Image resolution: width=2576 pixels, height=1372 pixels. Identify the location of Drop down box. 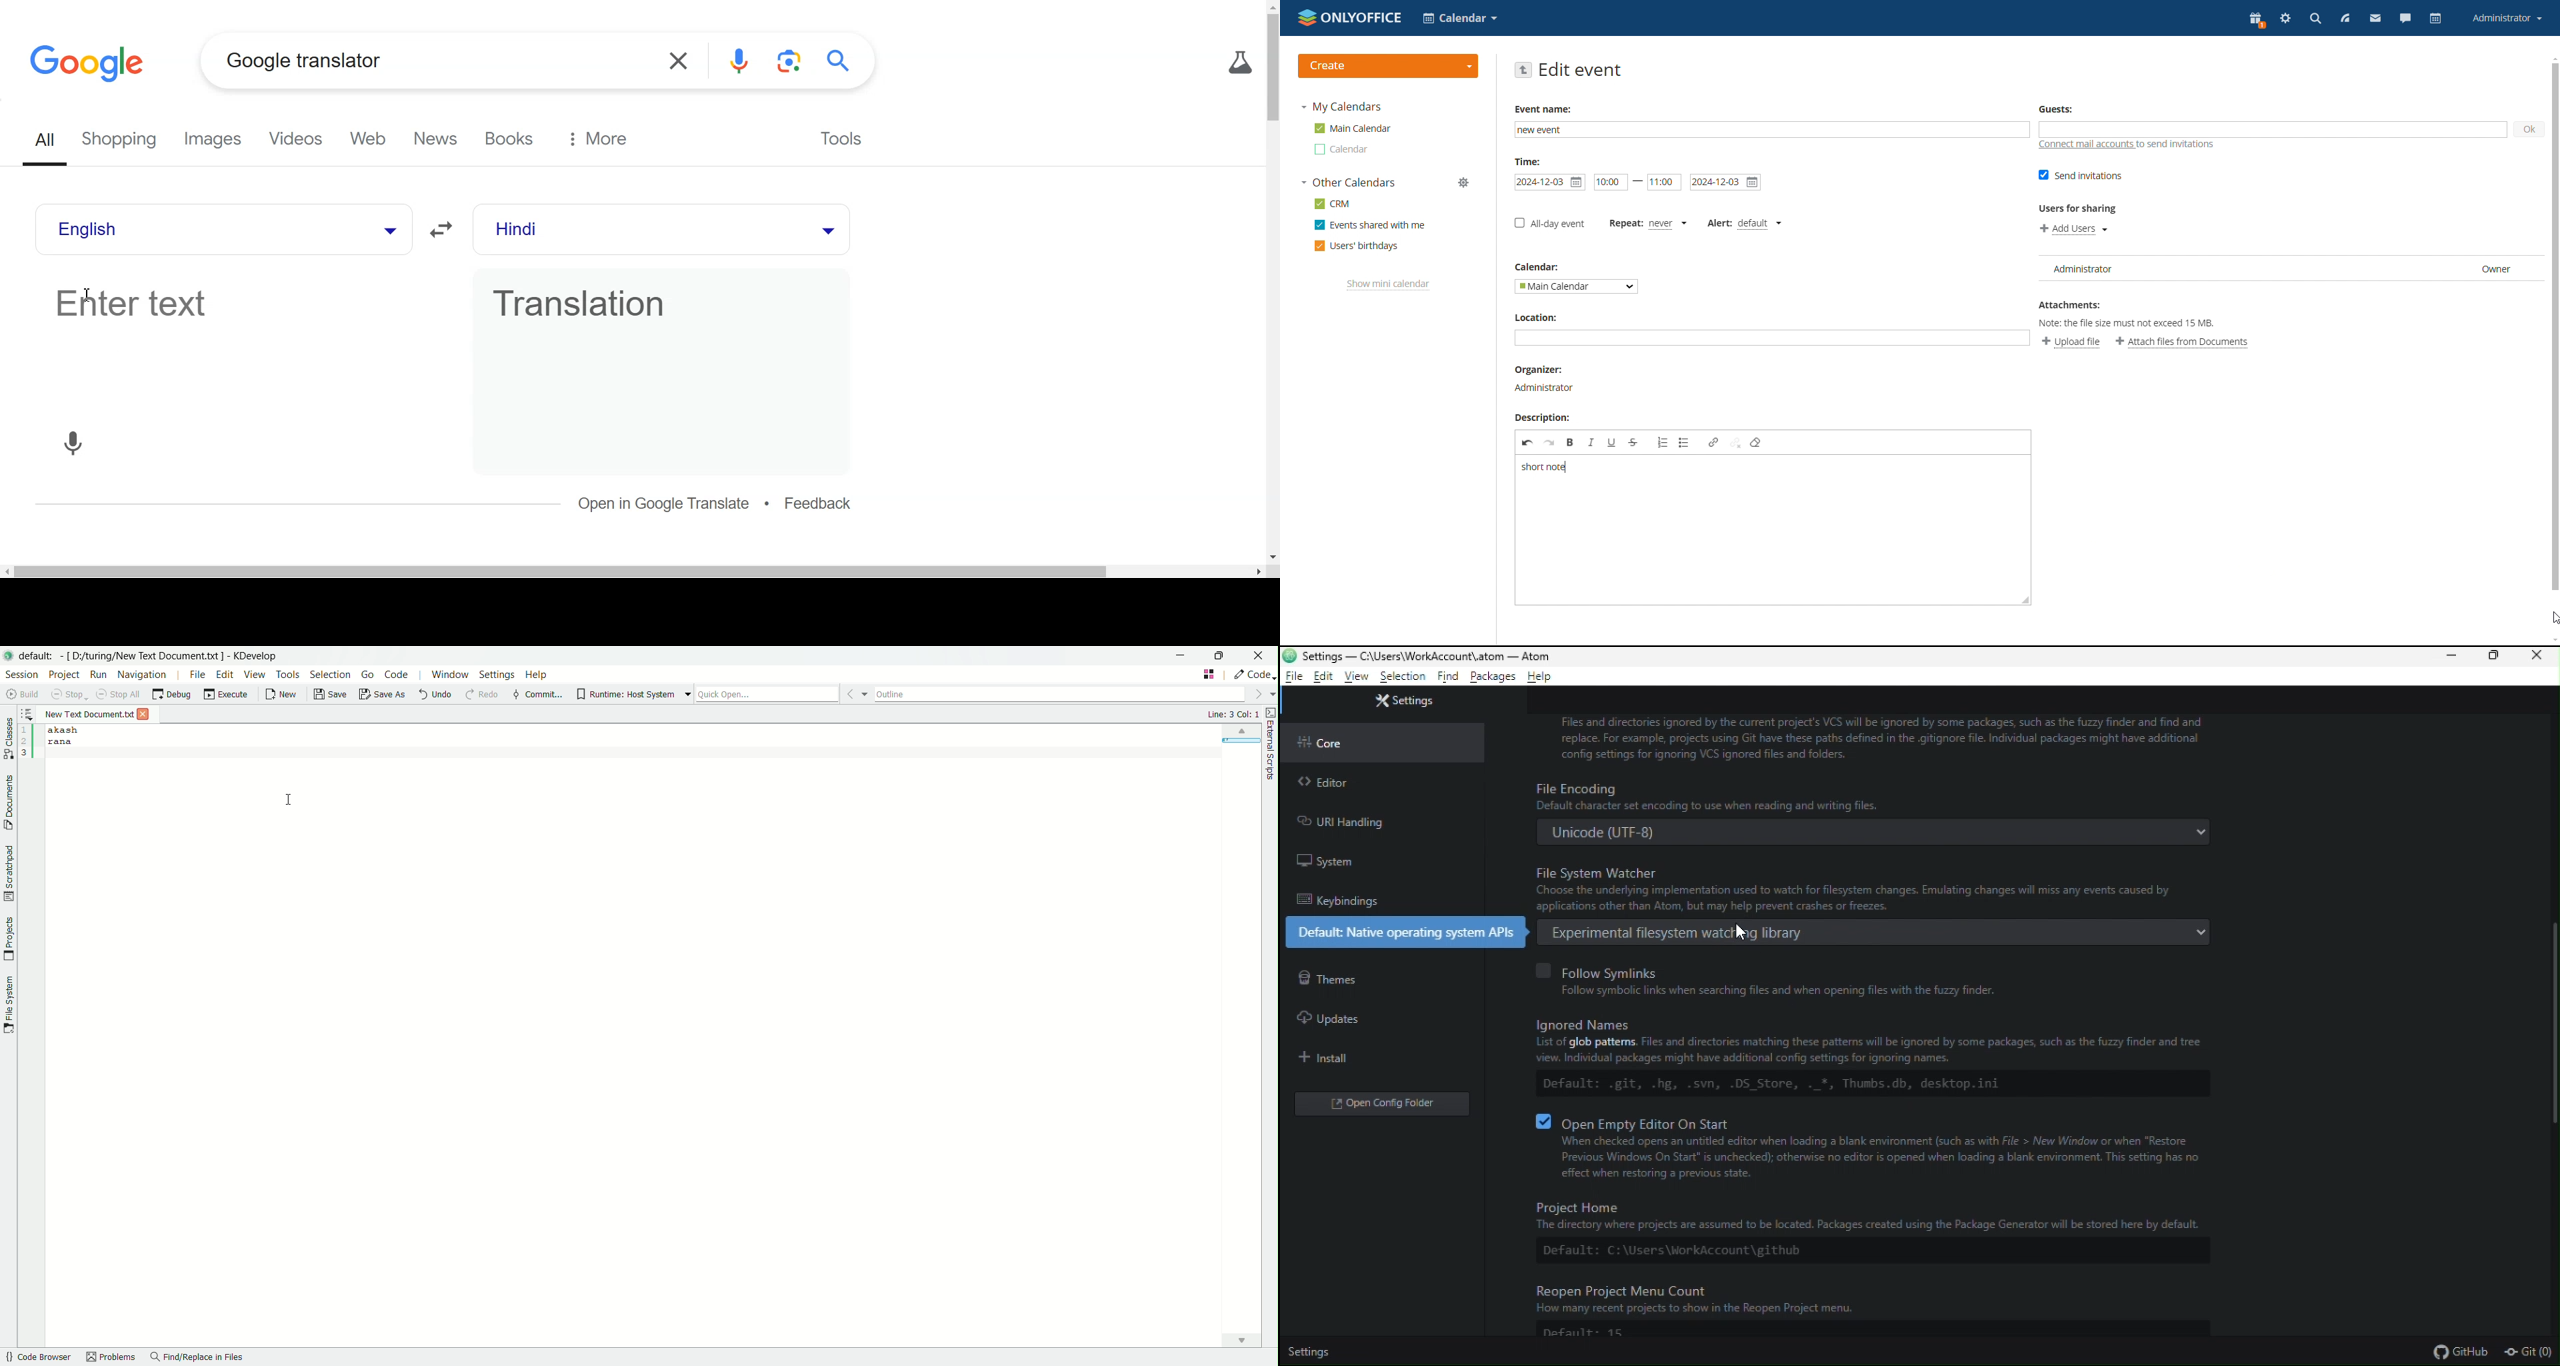
(387, 229).